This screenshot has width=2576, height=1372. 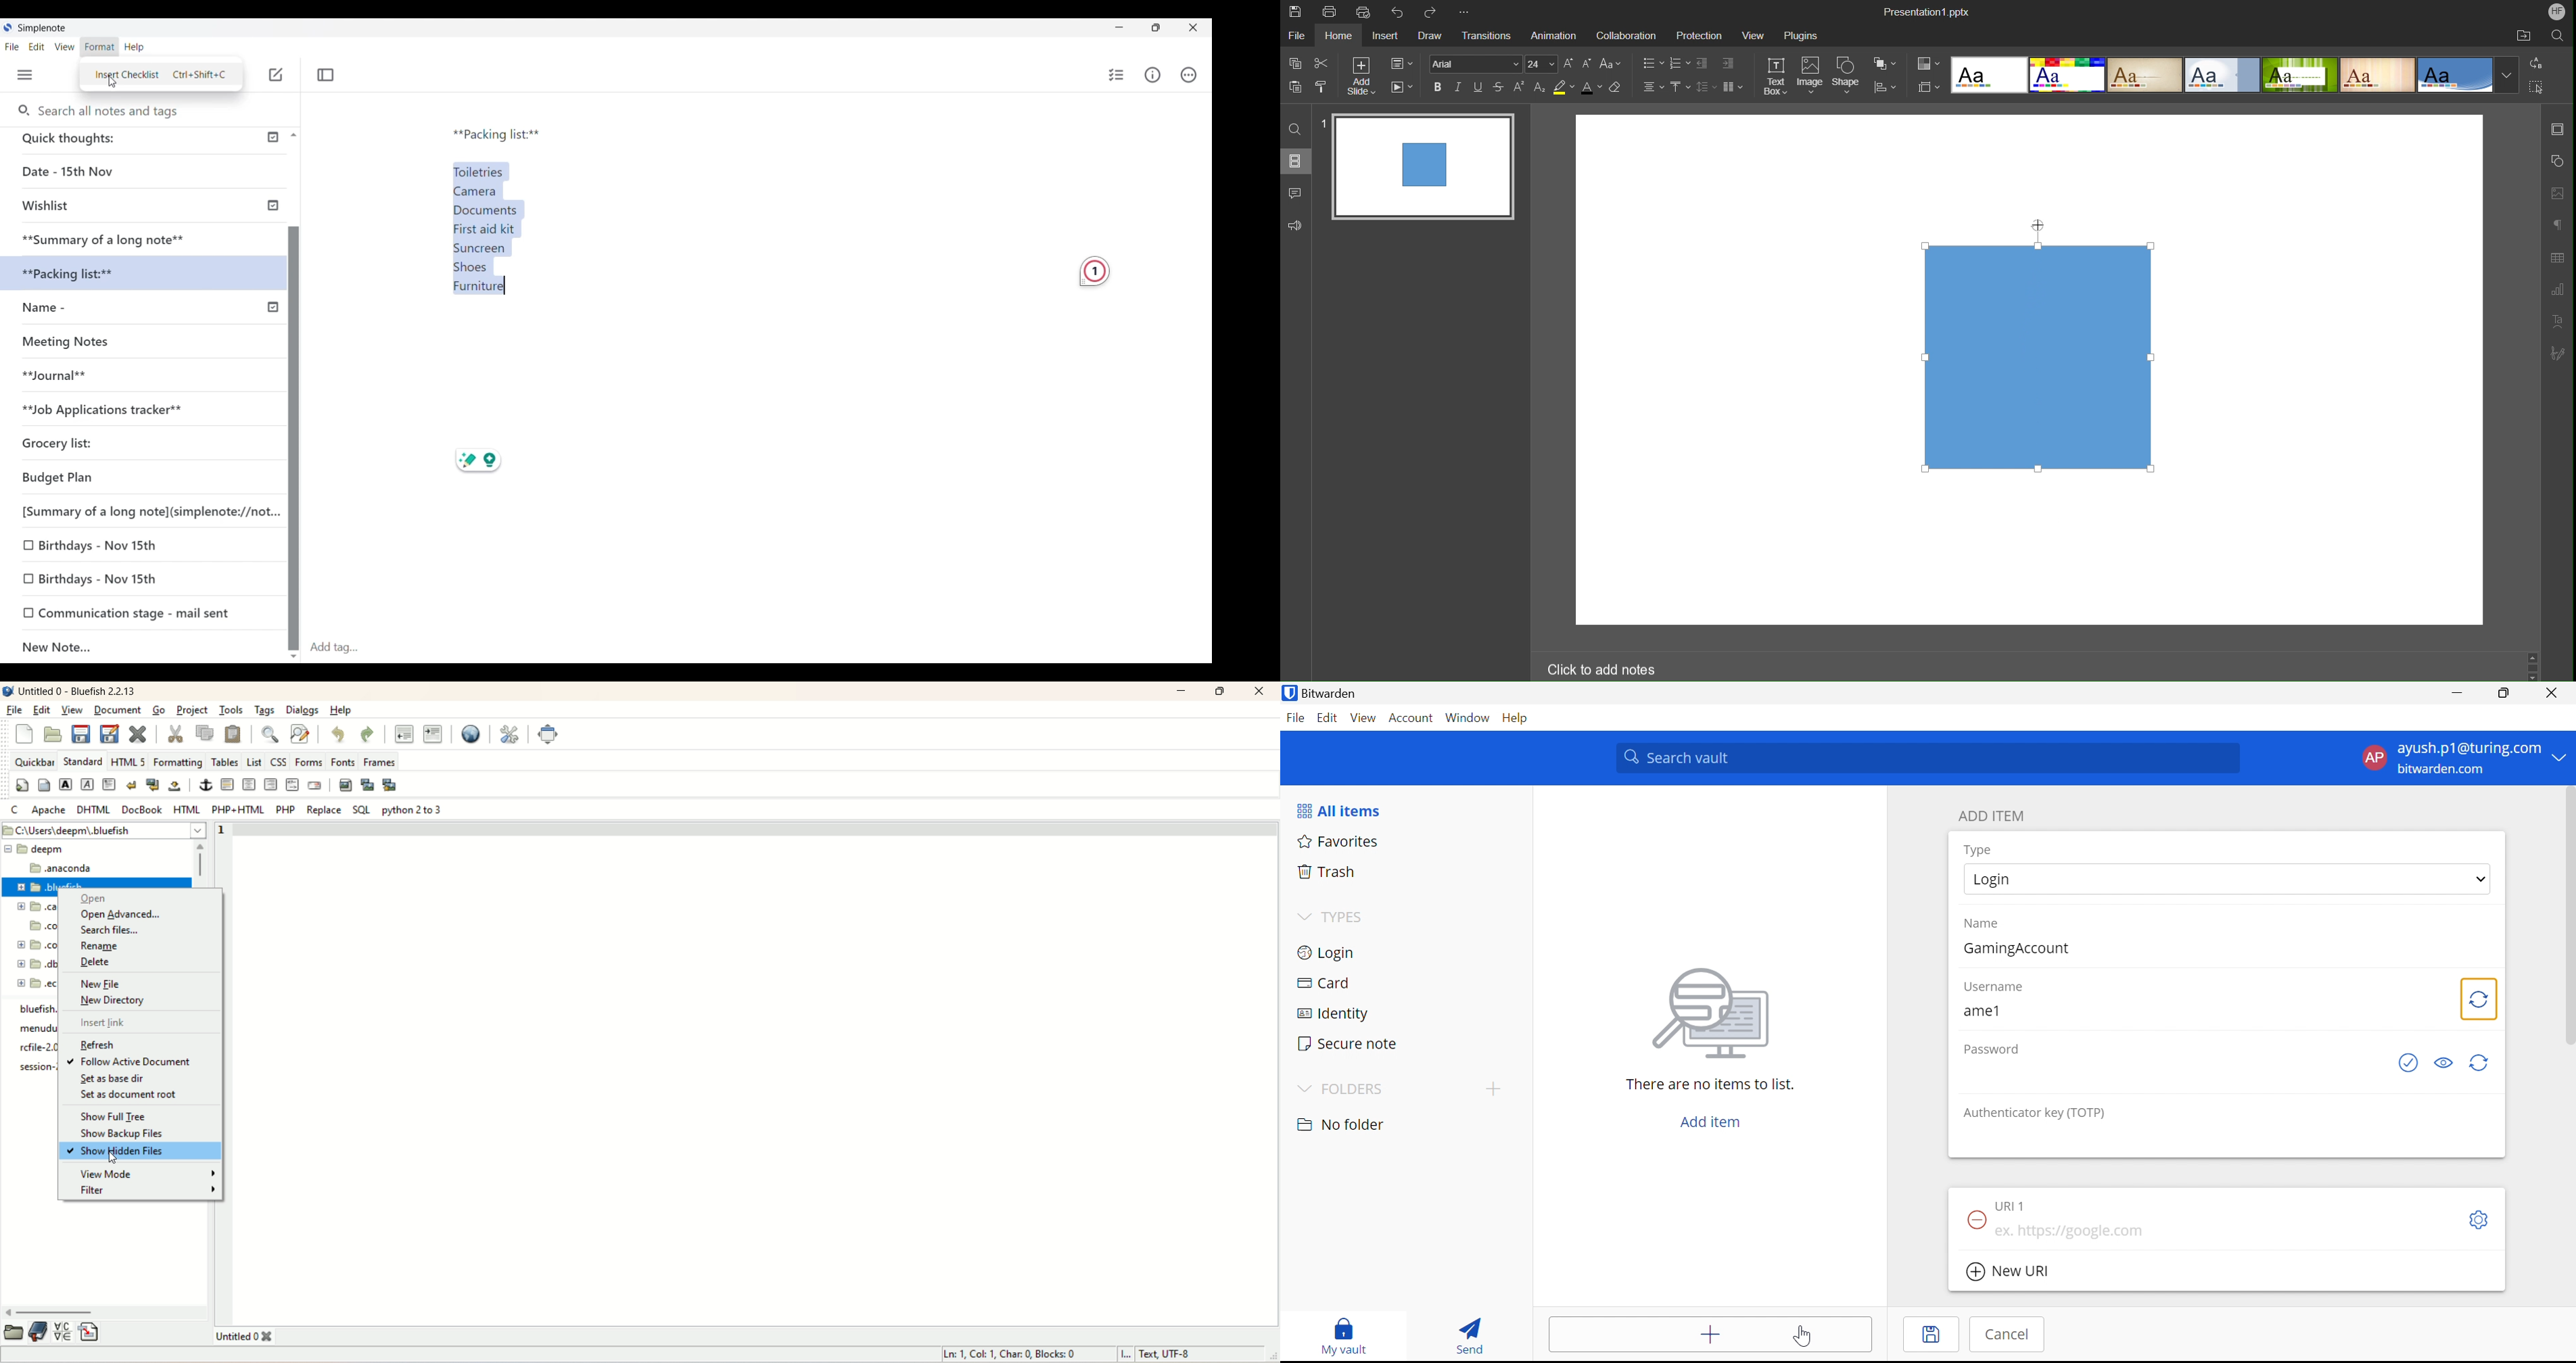 I want to click on Text Color, so click(x=1591, y=87).